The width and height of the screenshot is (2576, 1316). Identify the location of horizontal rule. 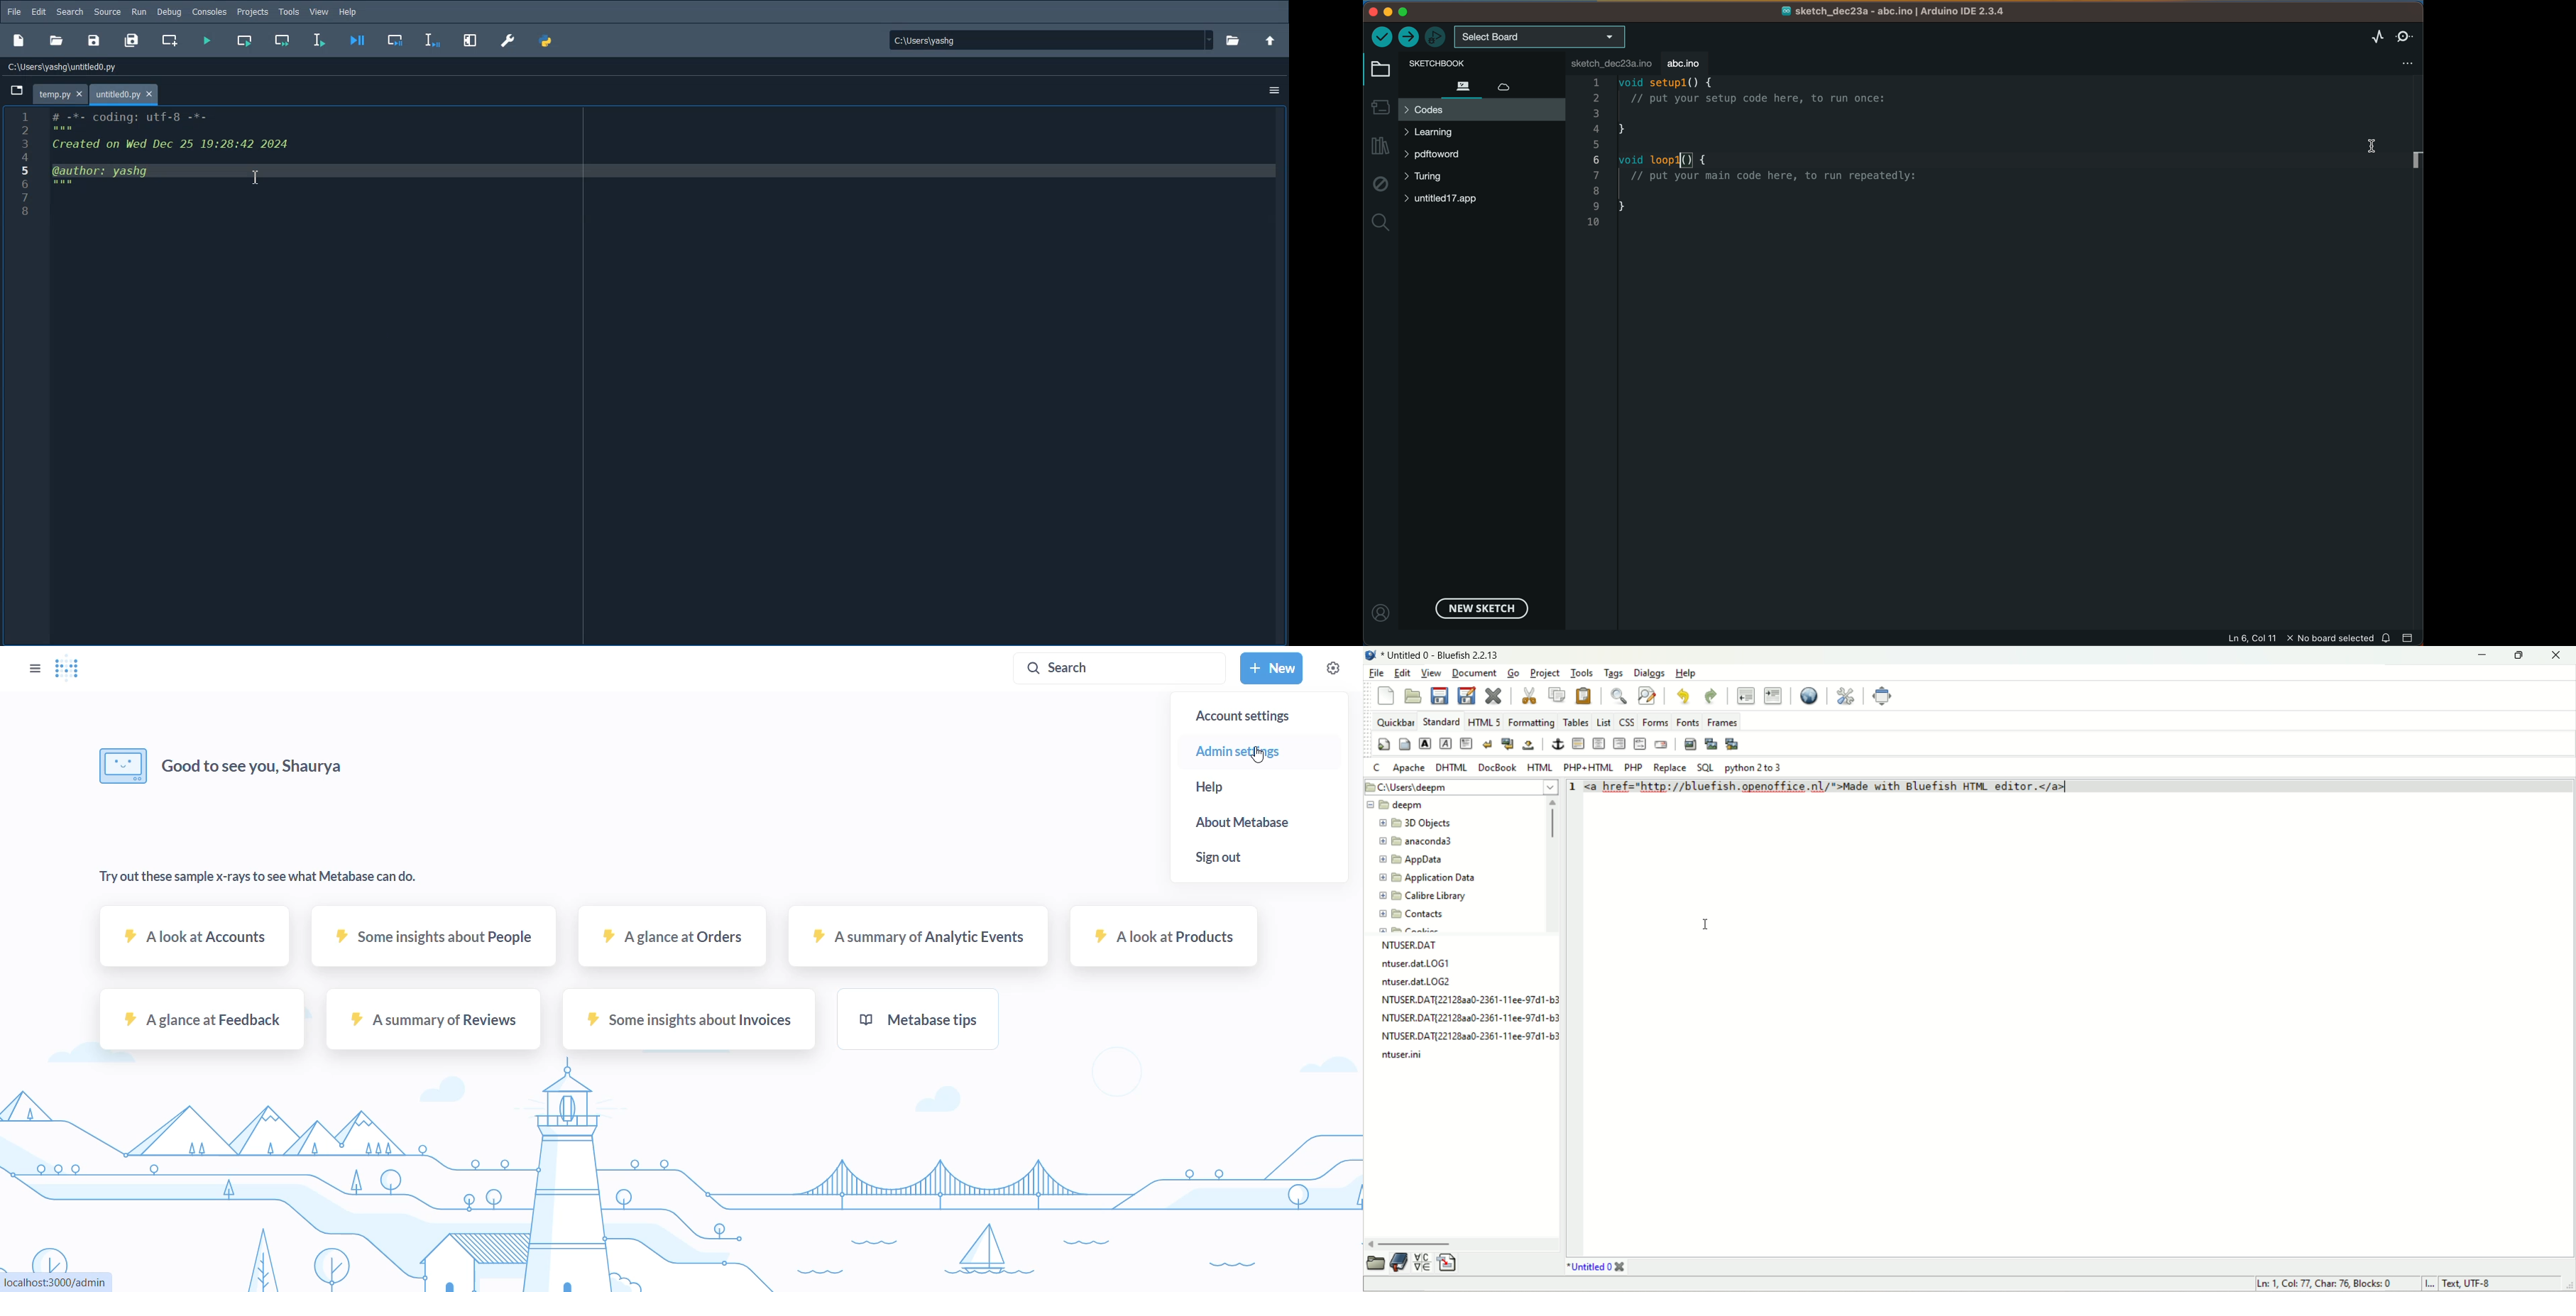
(1577, 744).